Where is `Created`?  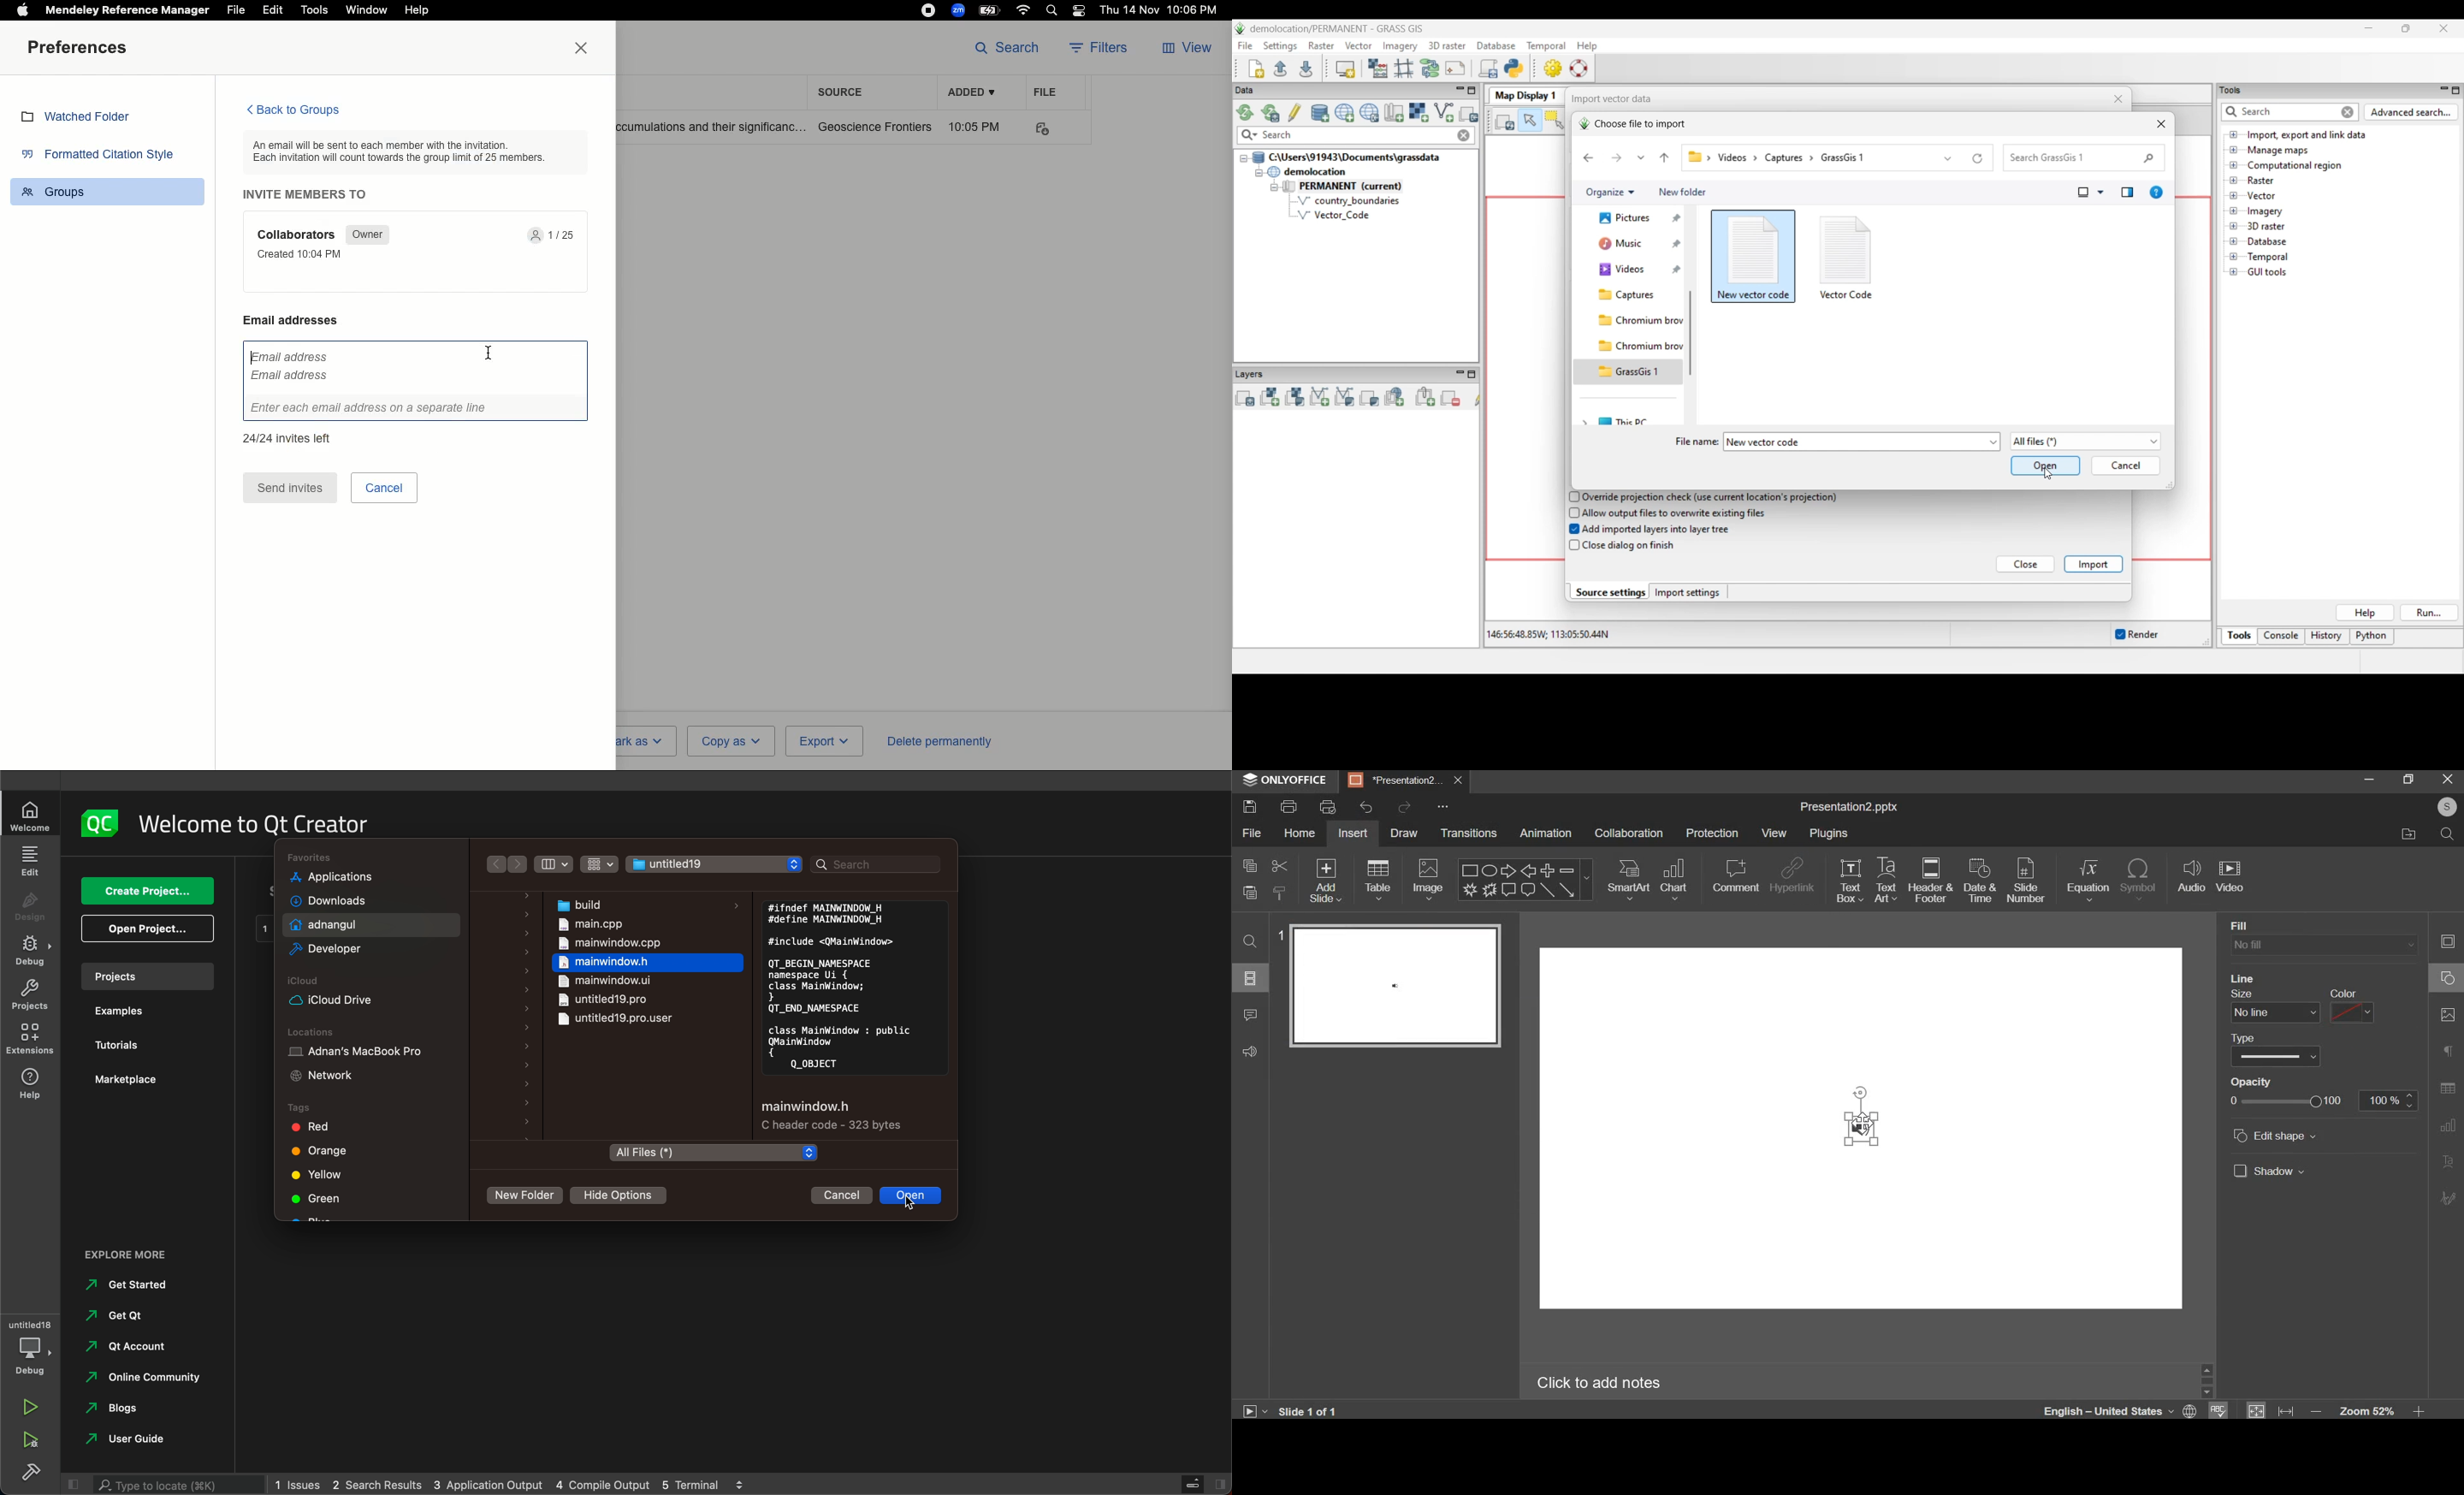 Created is located at coordinates (305, 254).